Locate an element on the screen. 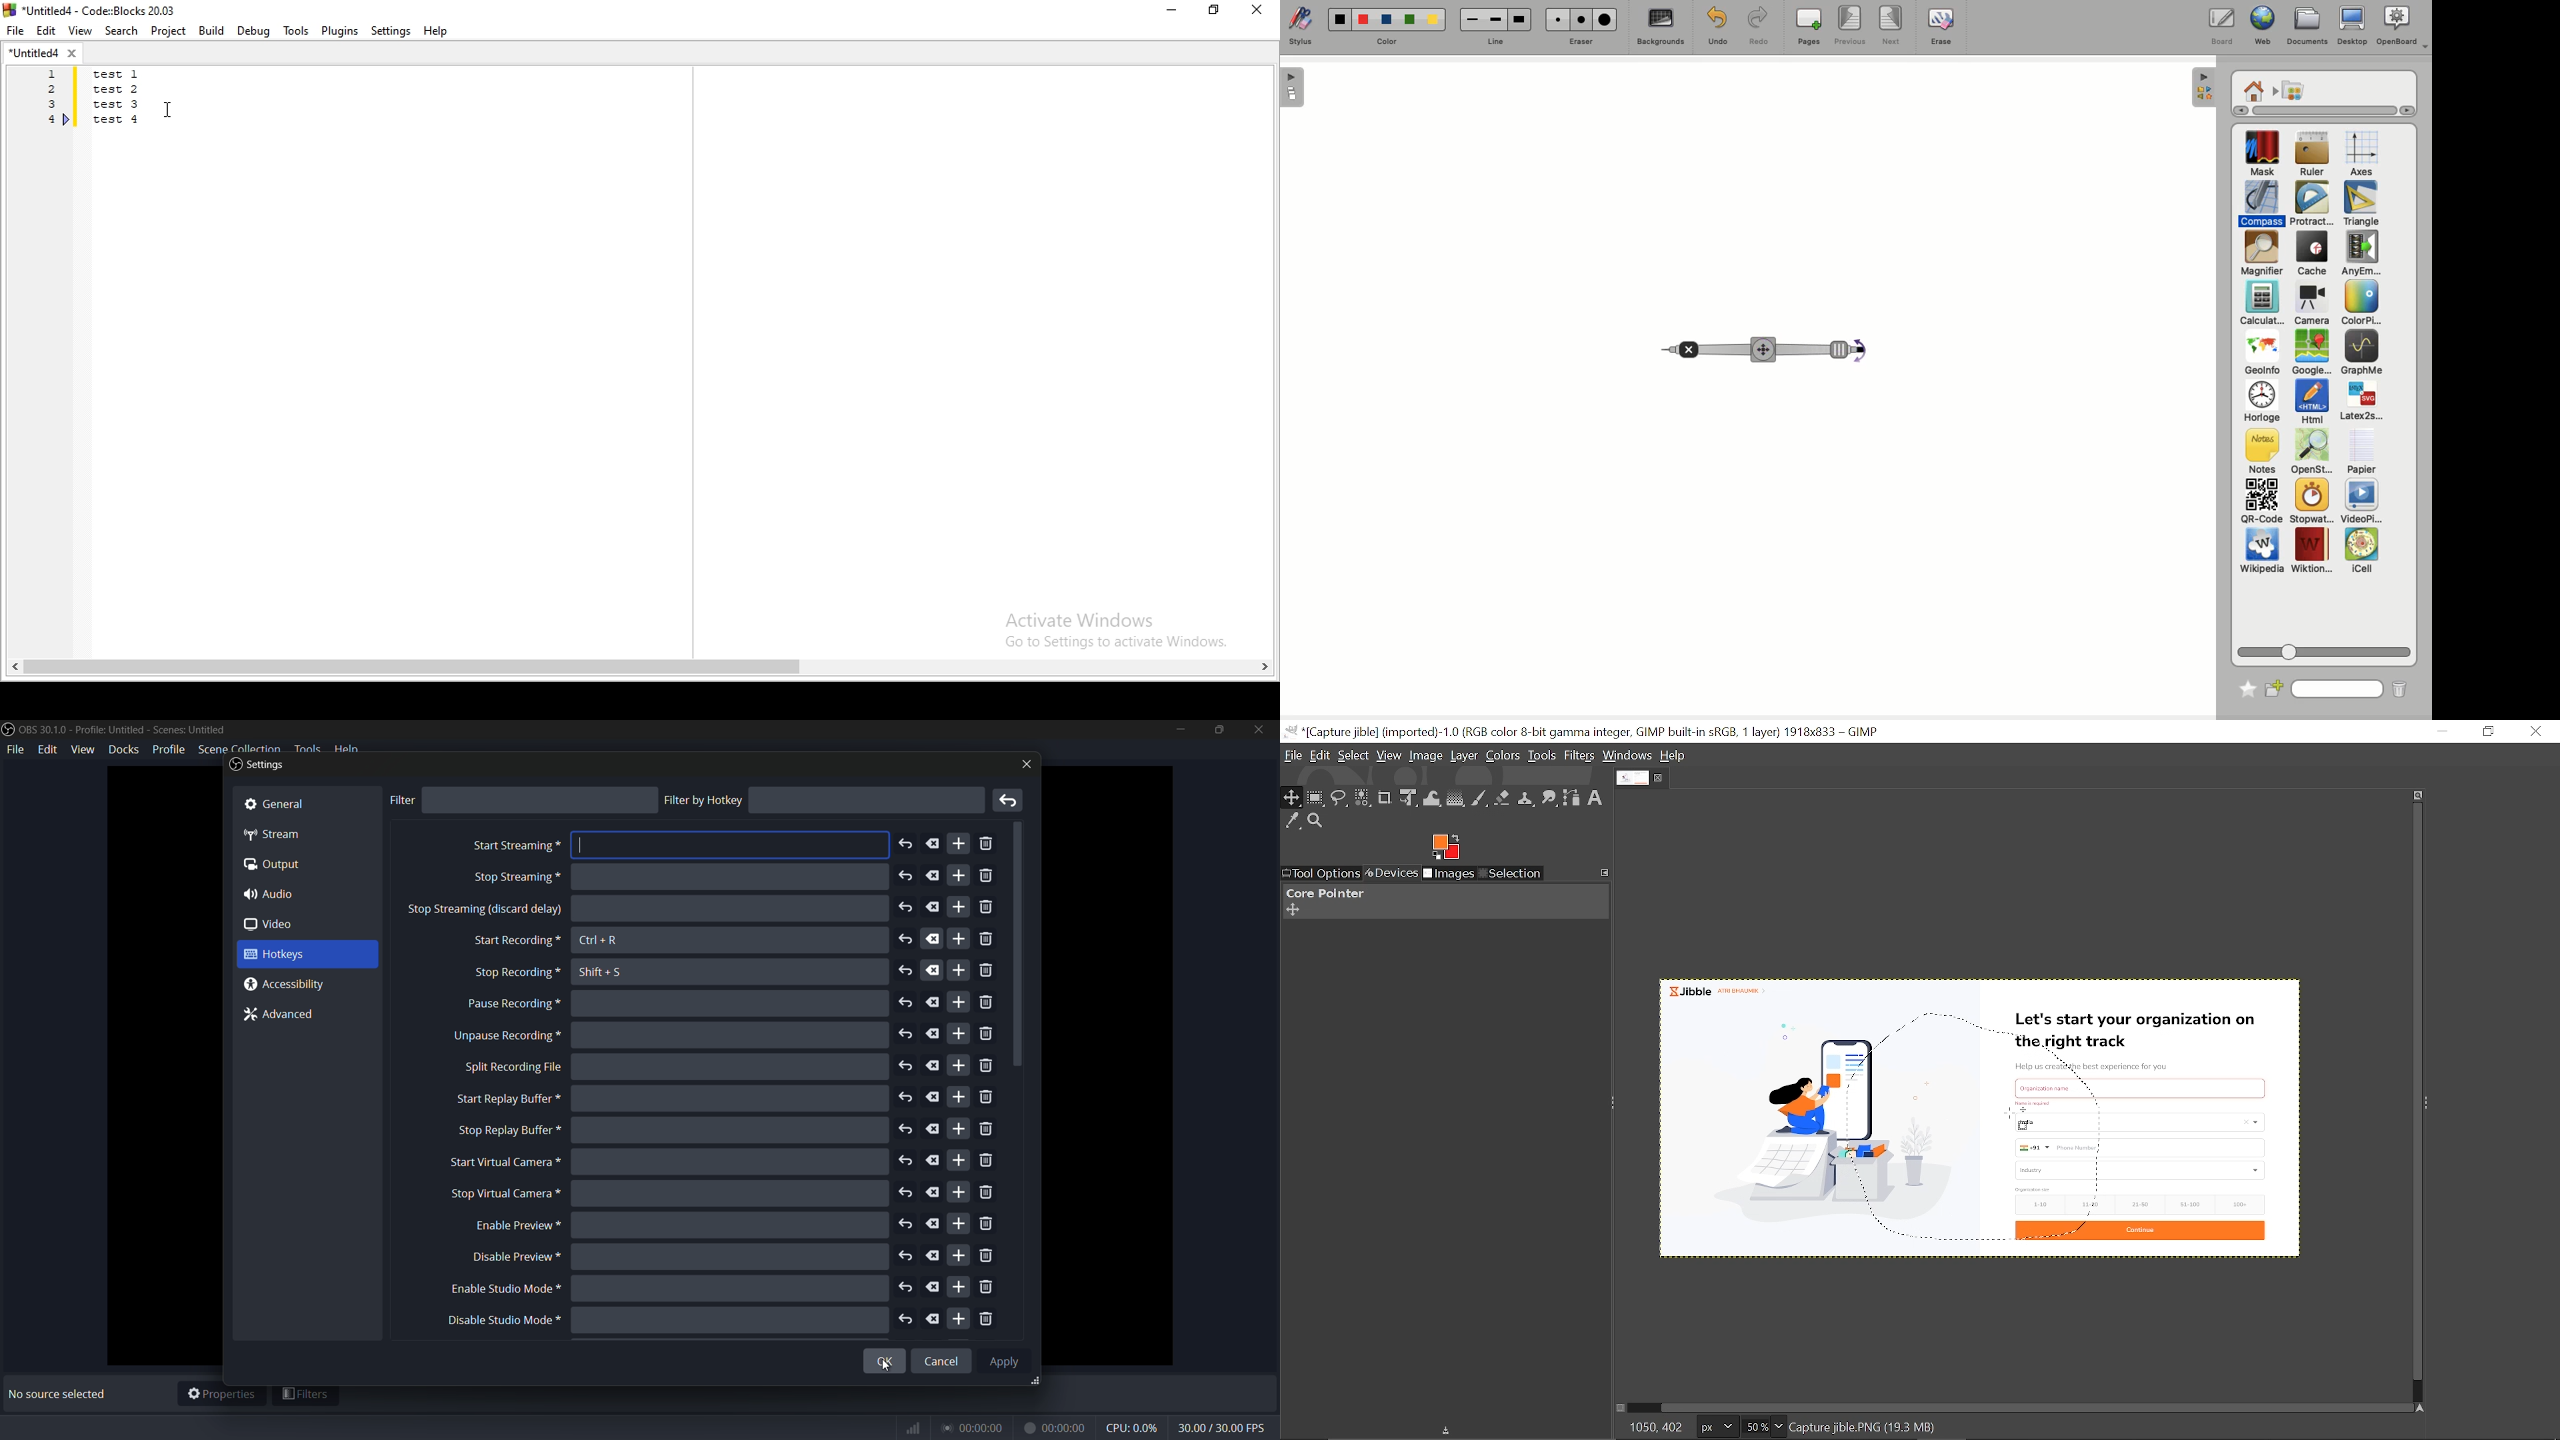 The width and height of the screenshot is (2576, 1456). 646, 384 is located at coordinates (1656, 1426).